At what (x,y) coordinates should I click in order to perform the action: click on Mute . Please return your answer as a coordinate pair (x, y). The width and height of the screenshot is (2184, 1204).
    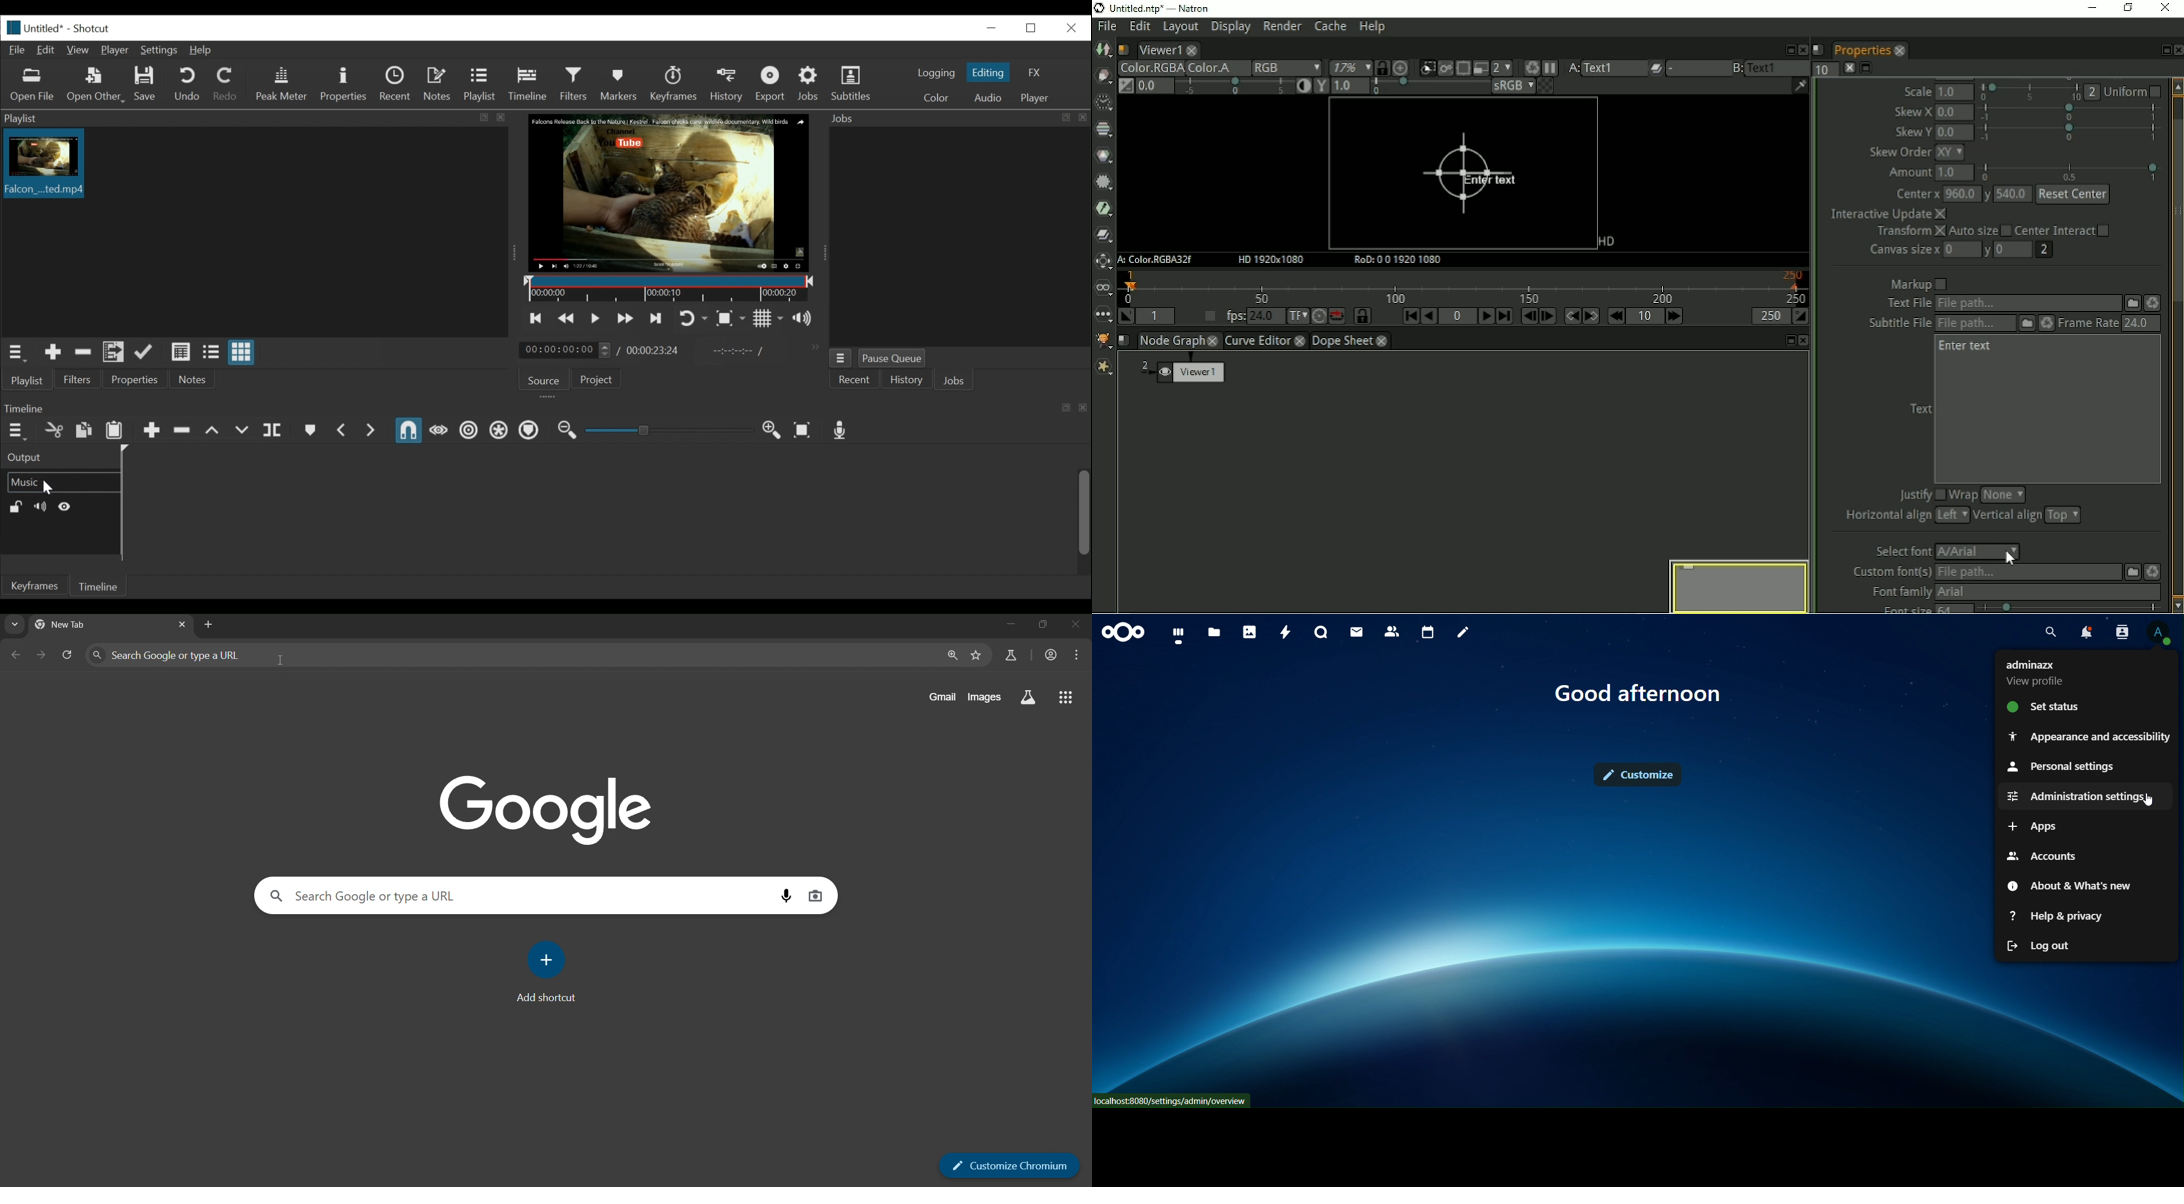
    Looking at the image, I should click on (38, 507).